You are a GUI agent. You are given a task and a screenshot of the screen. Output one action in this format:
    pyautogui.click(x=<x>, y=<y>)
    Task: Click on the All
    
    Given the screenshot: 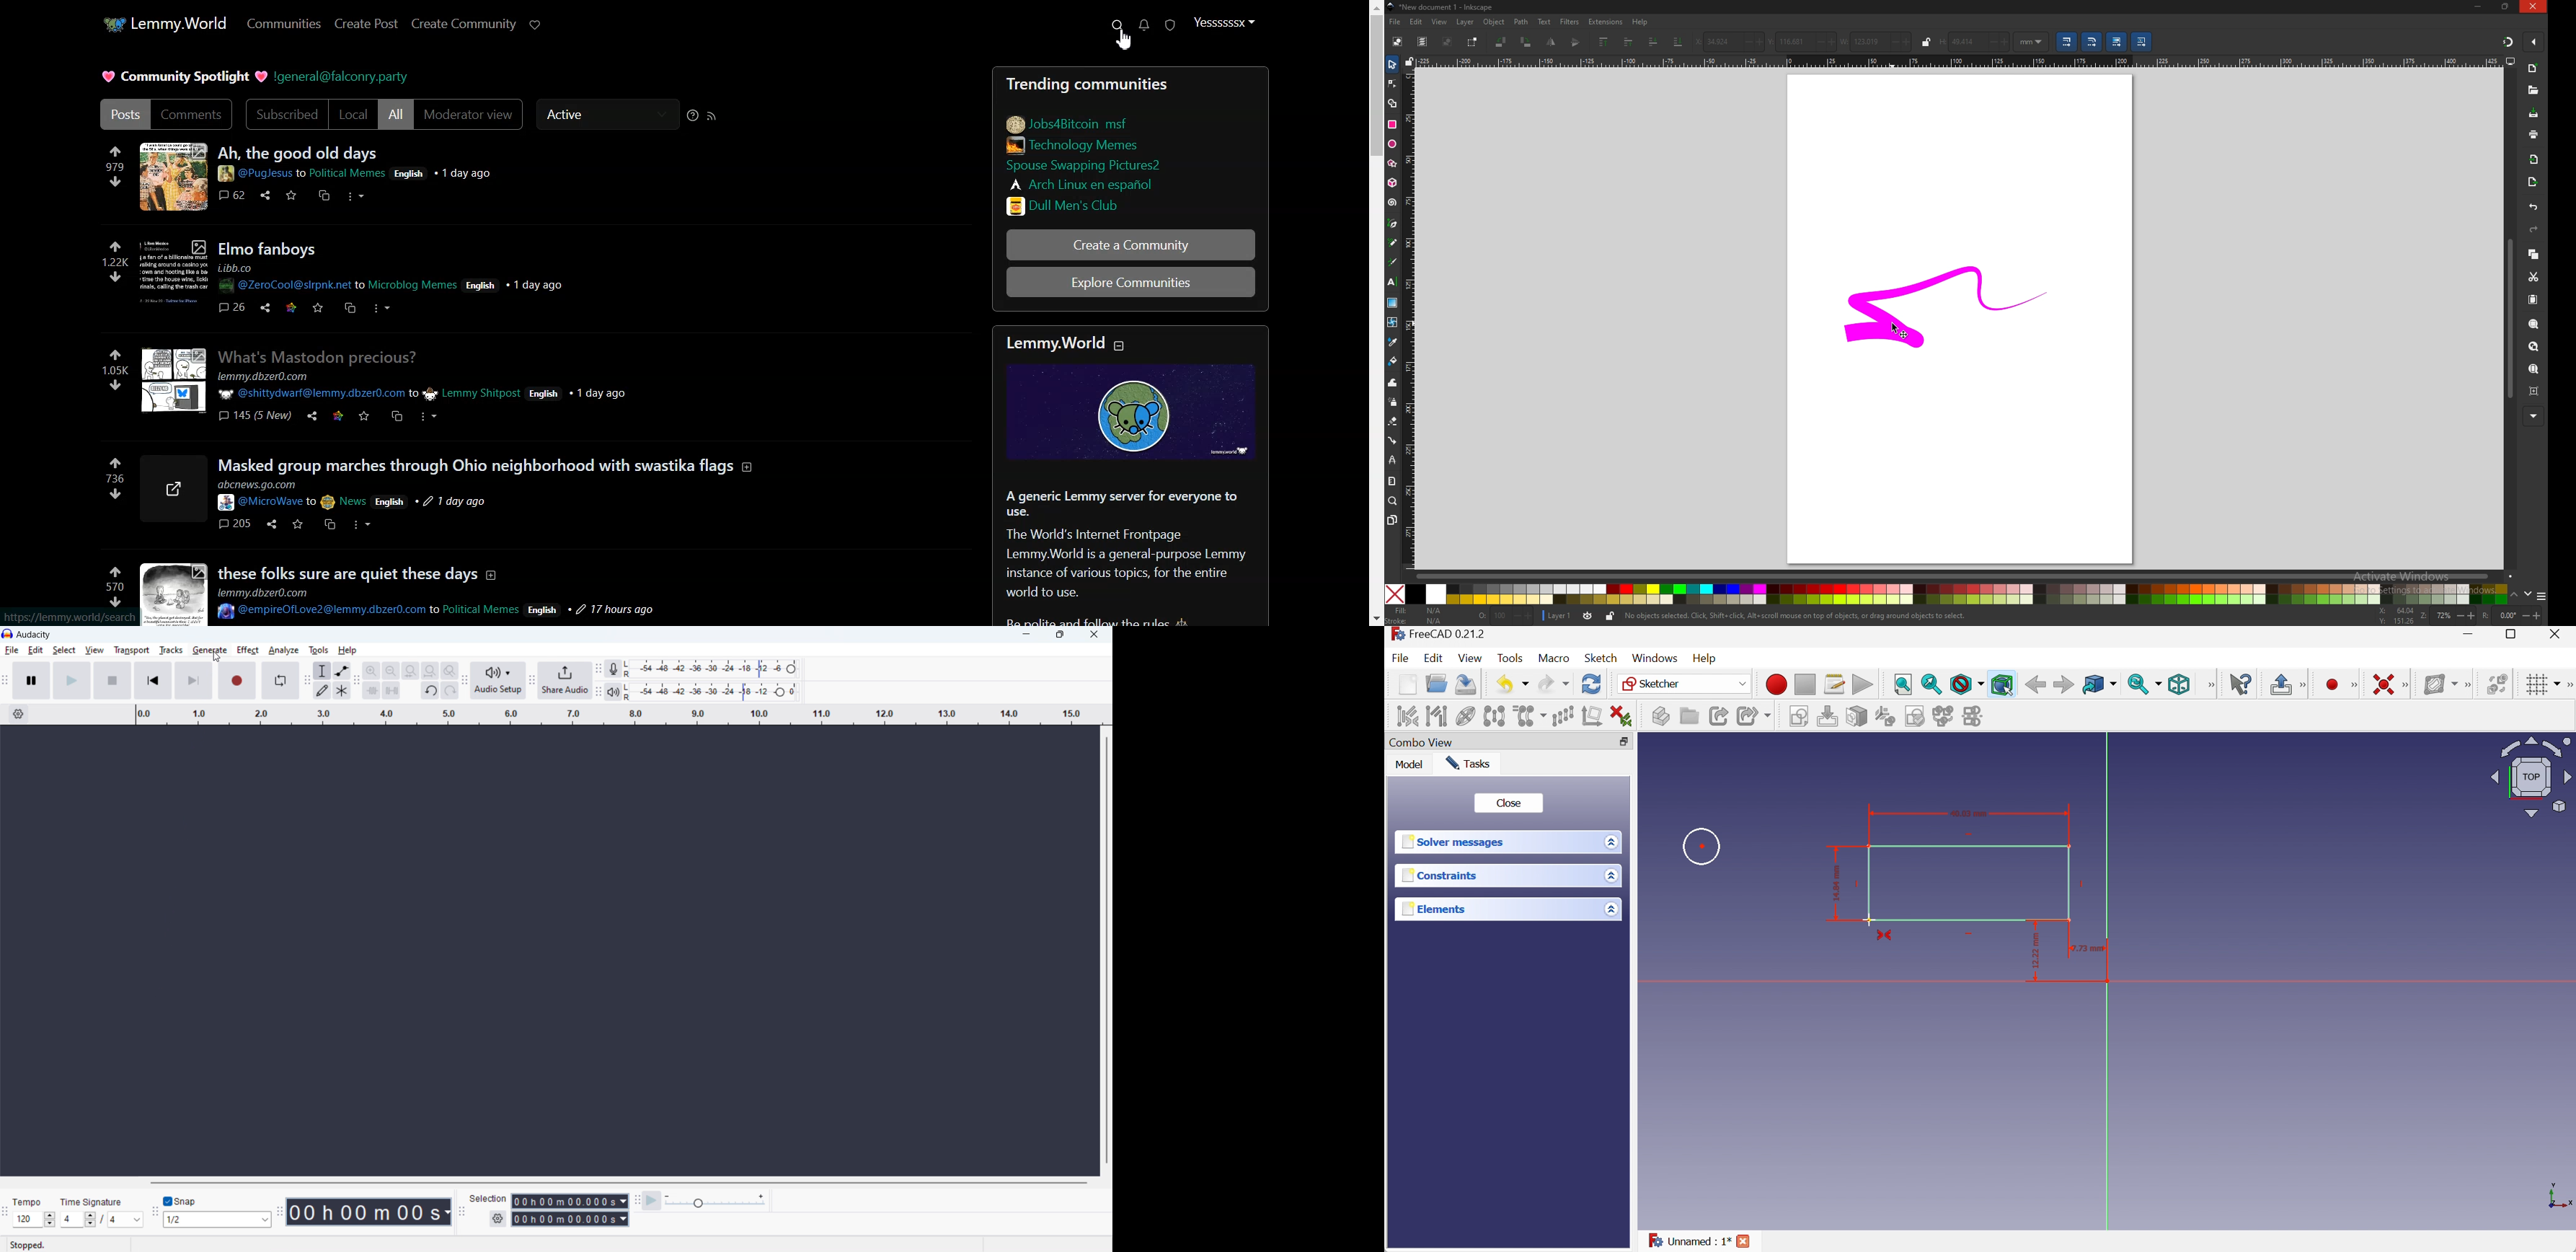 What is the action you would take?
    pyautogui.click(x=395, y=115)
    